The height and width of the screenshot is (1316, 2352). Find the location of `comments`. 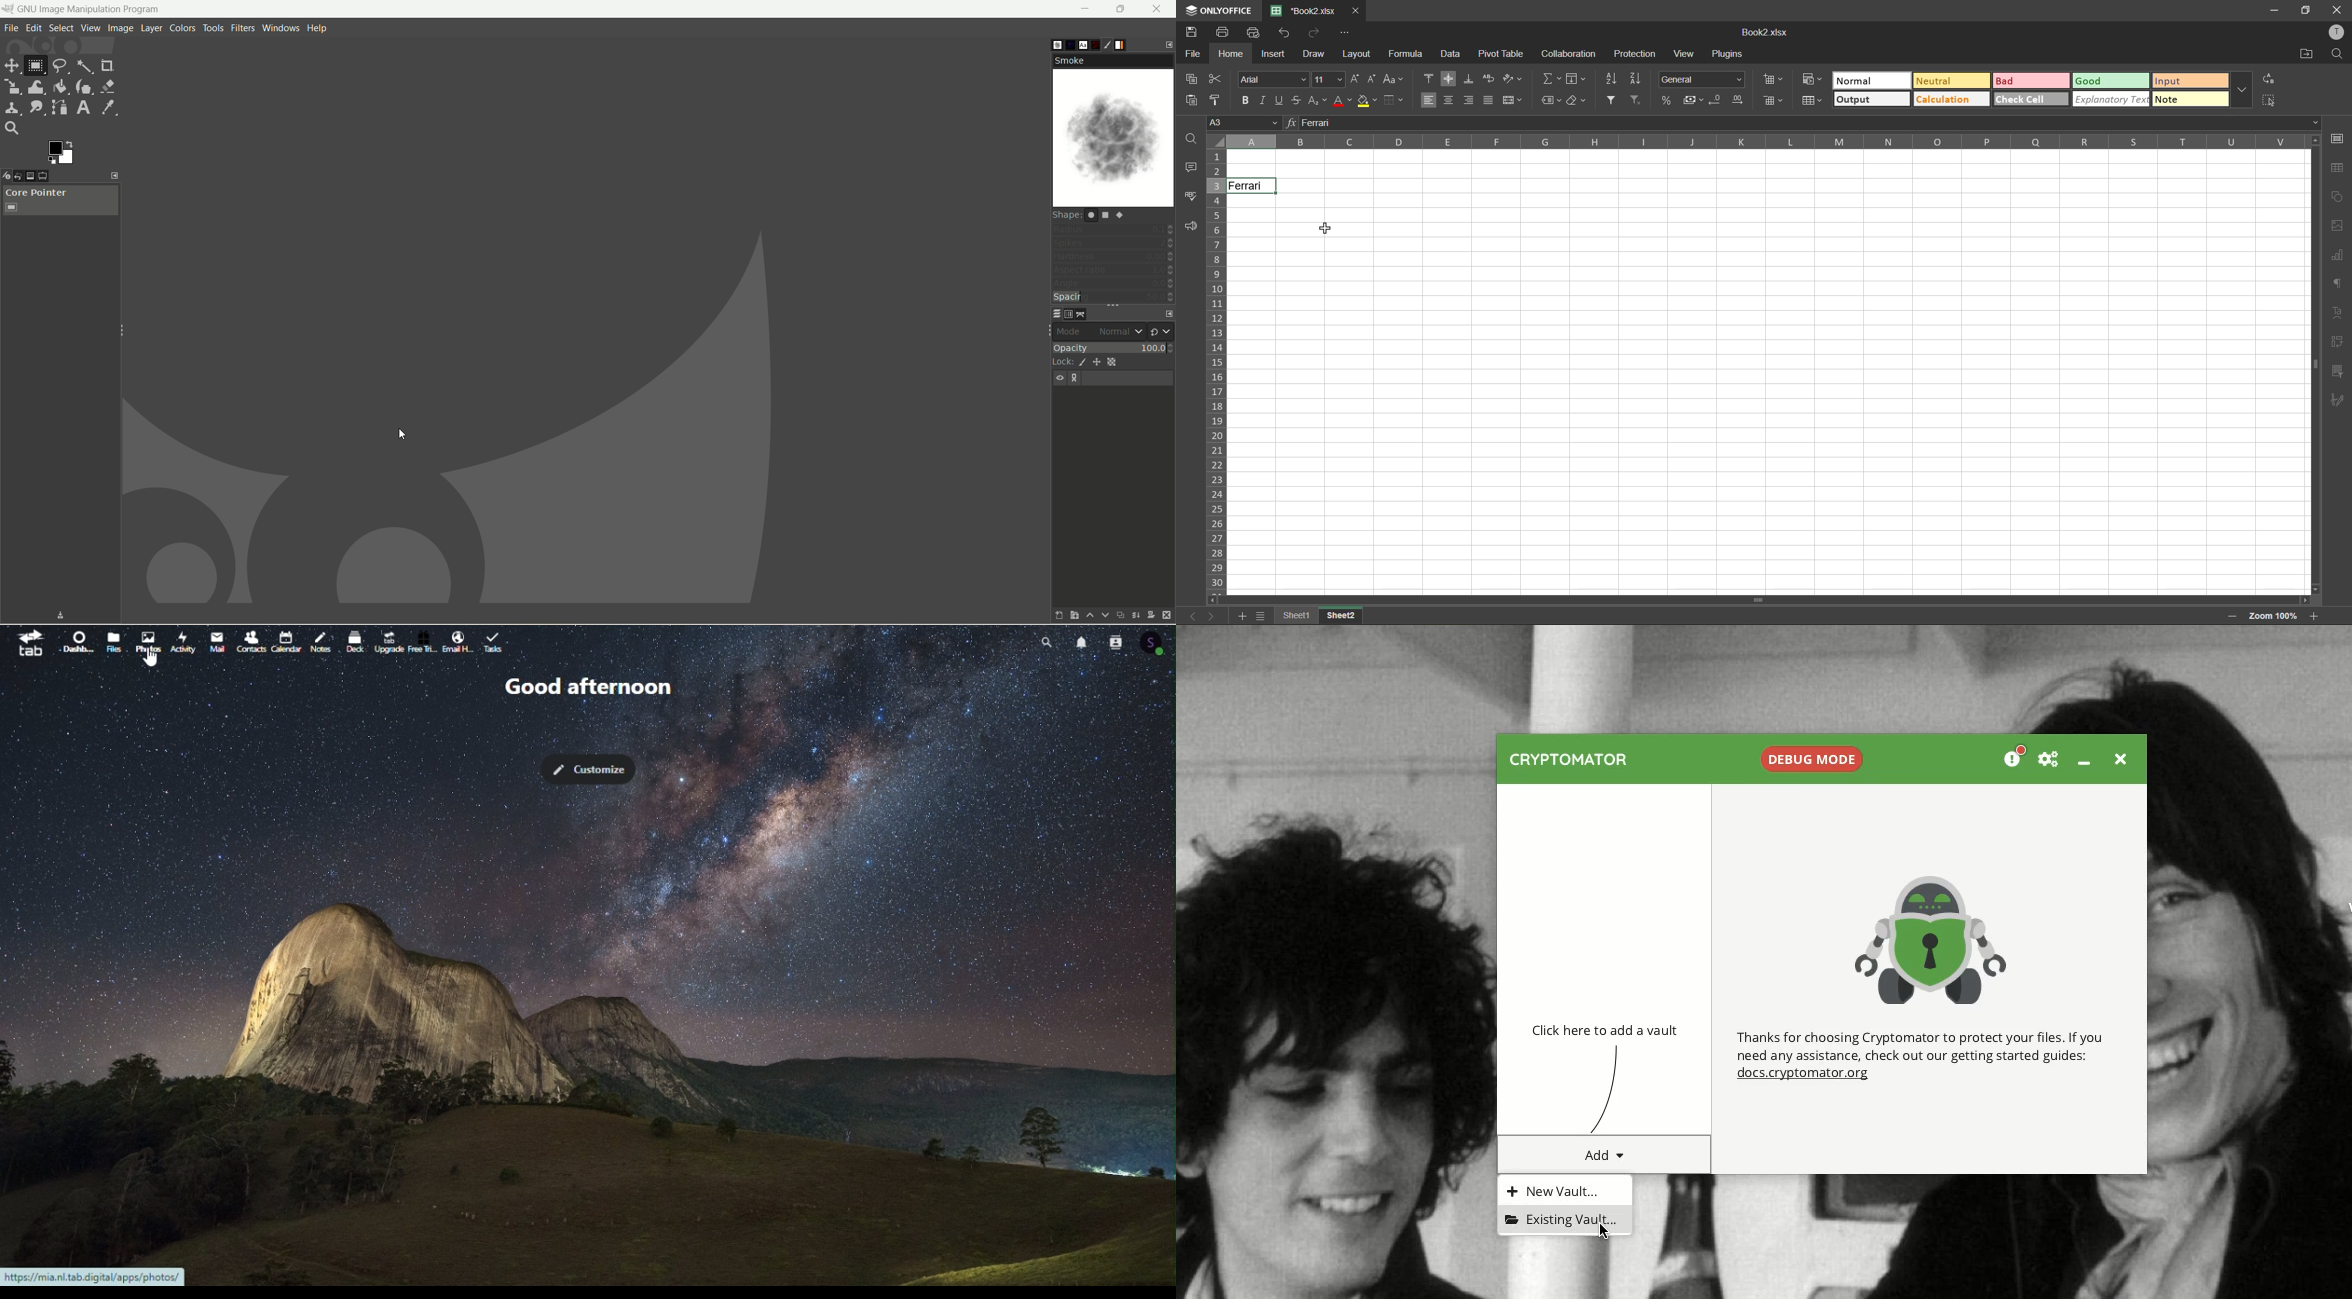

comments is located at coordinates (1188, 167).